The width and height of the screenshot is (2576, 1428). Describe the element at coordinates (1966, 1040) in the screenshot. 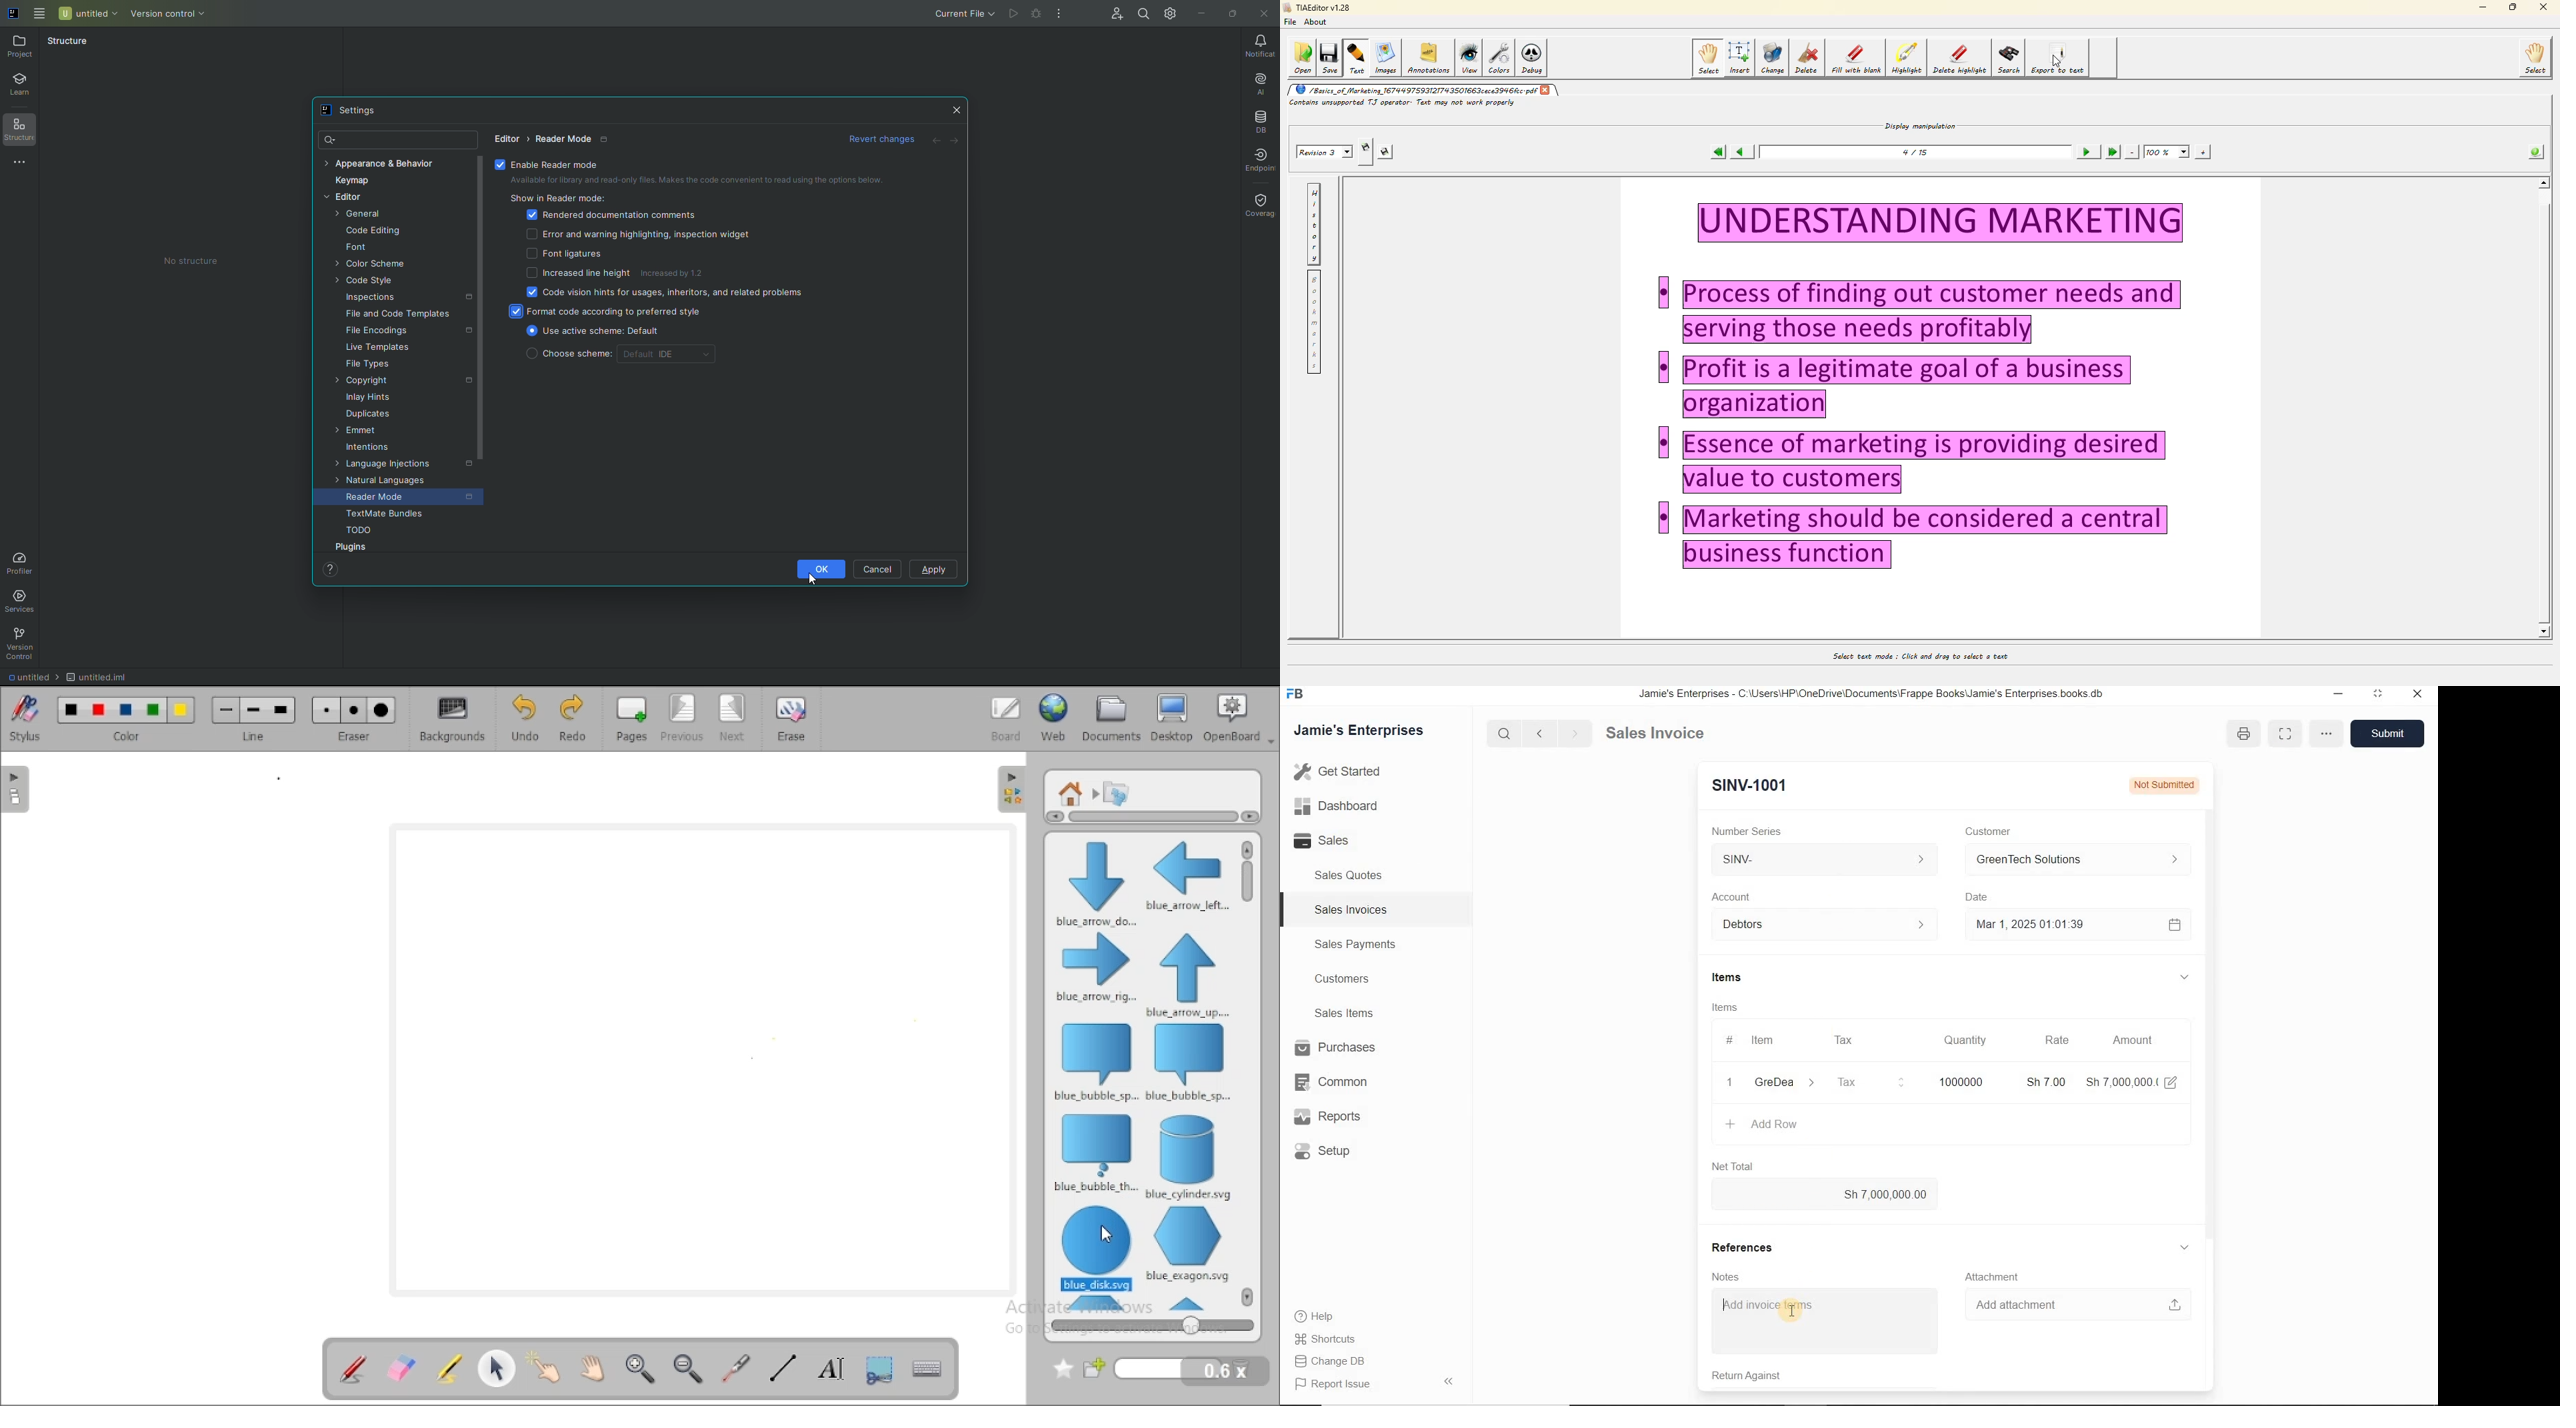

I see `Quantity` at that location.